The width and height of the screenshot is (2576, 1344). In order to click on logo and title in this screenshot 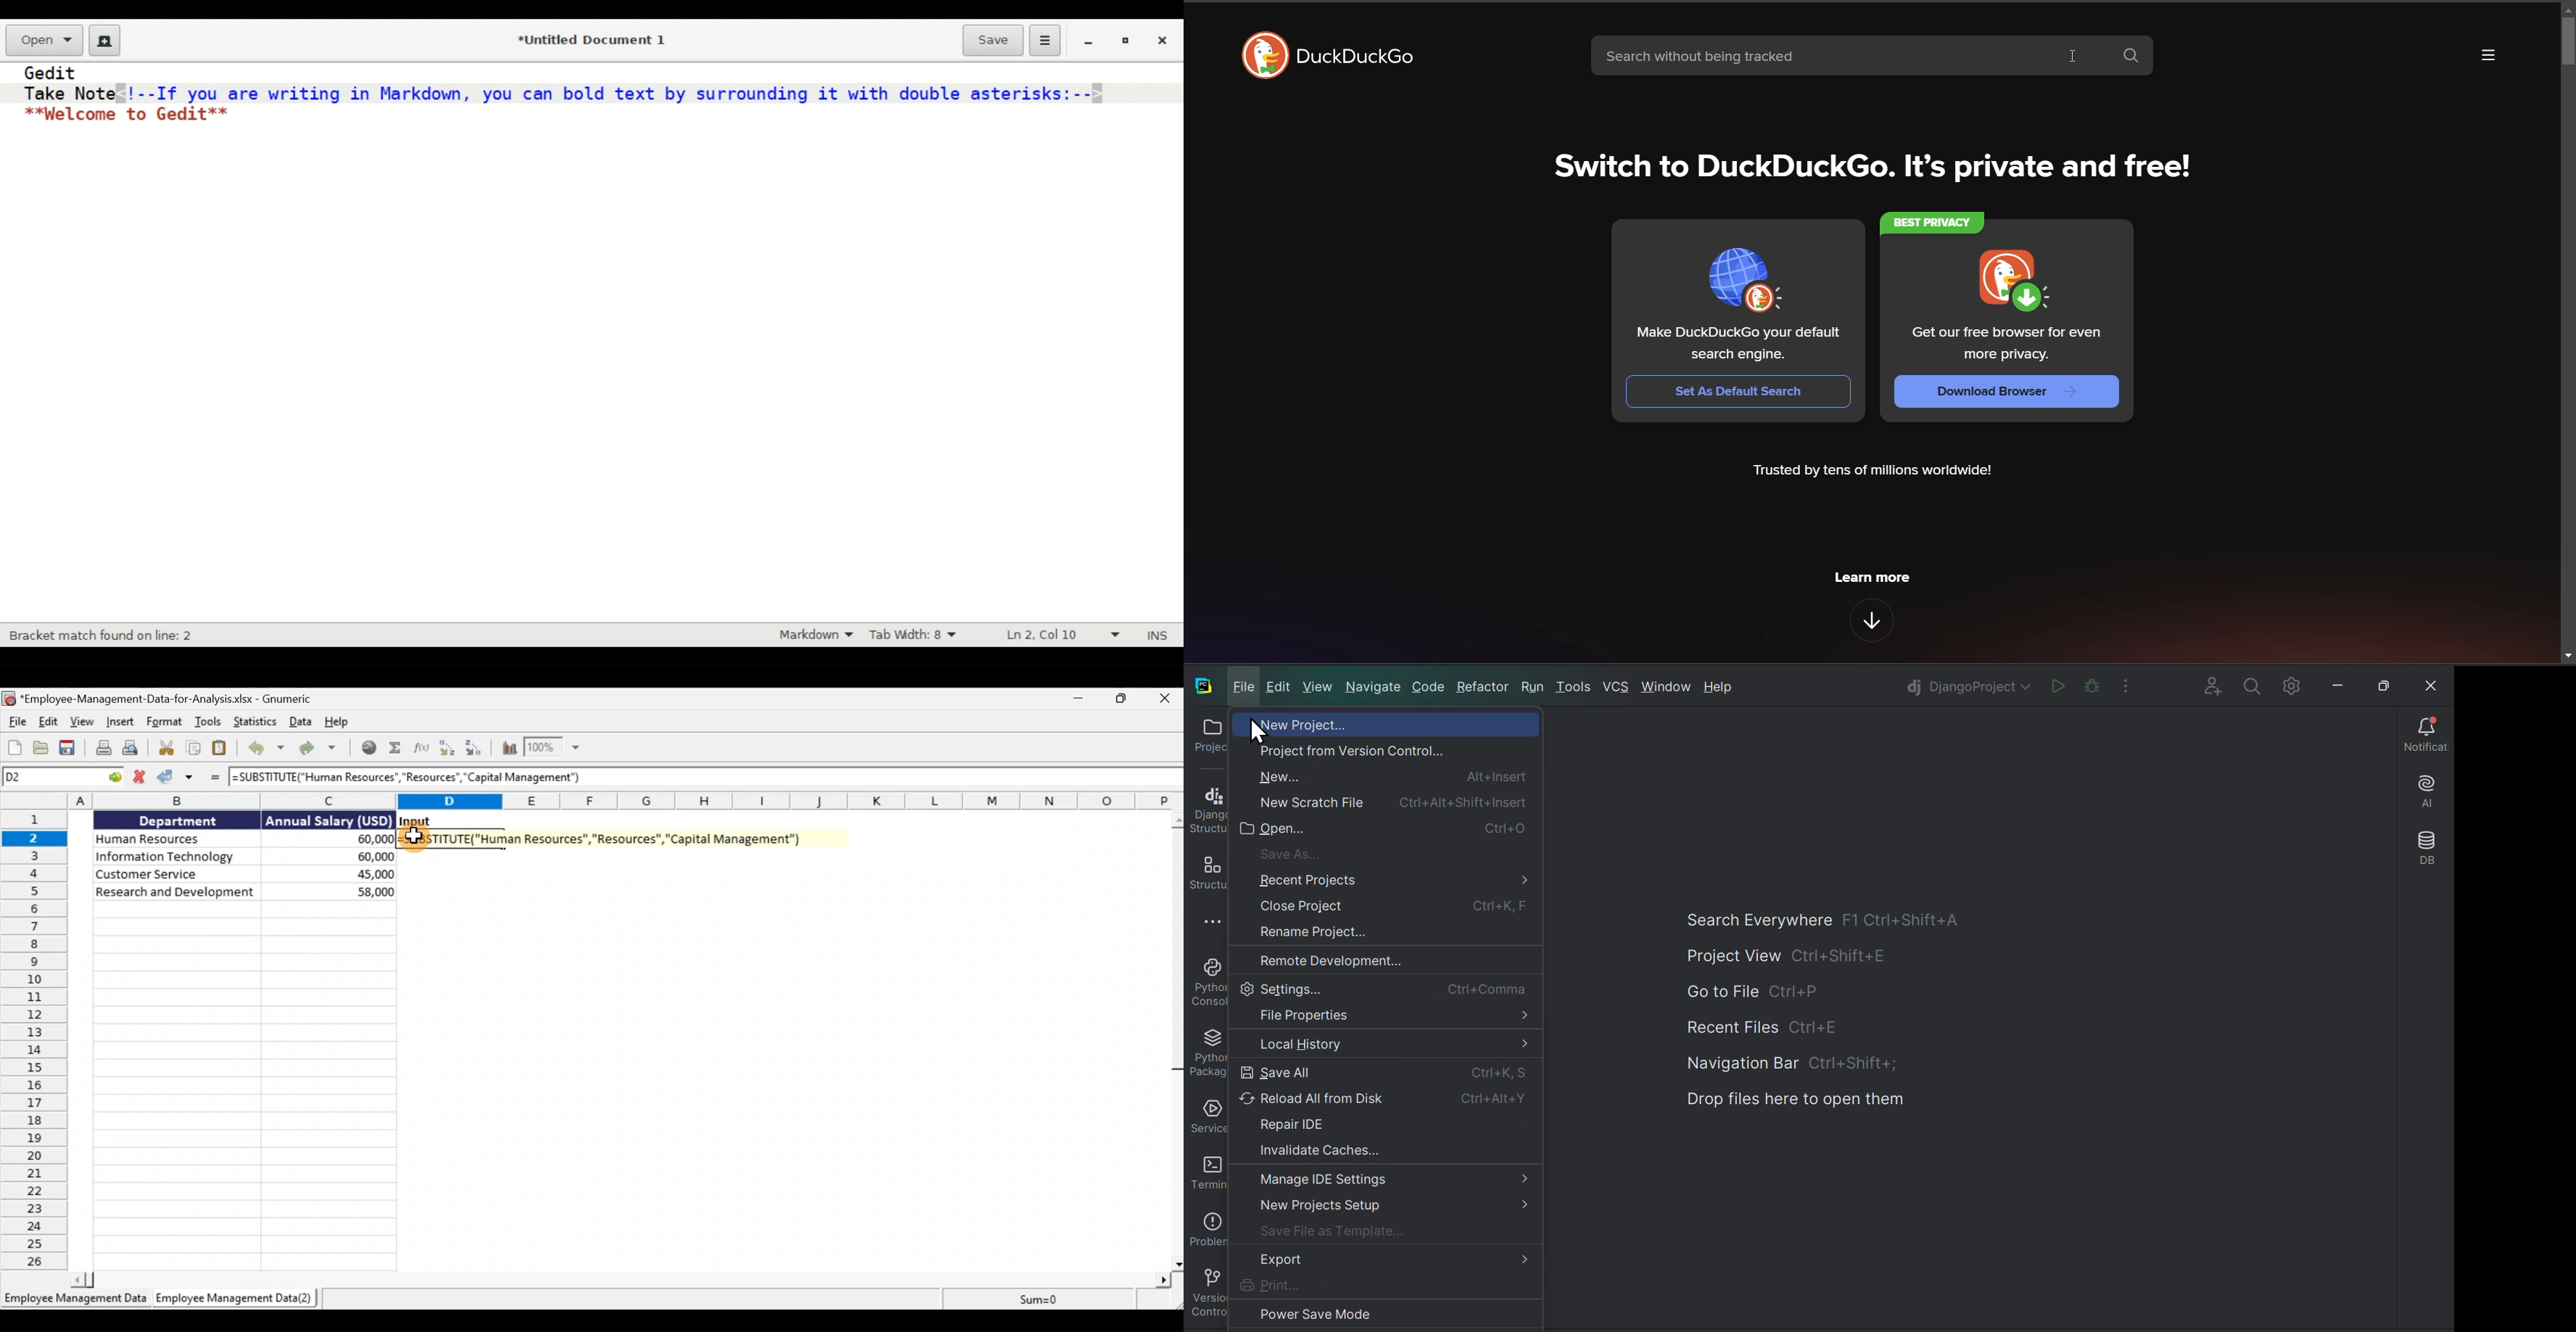, I will do `click(1336, 57)`.